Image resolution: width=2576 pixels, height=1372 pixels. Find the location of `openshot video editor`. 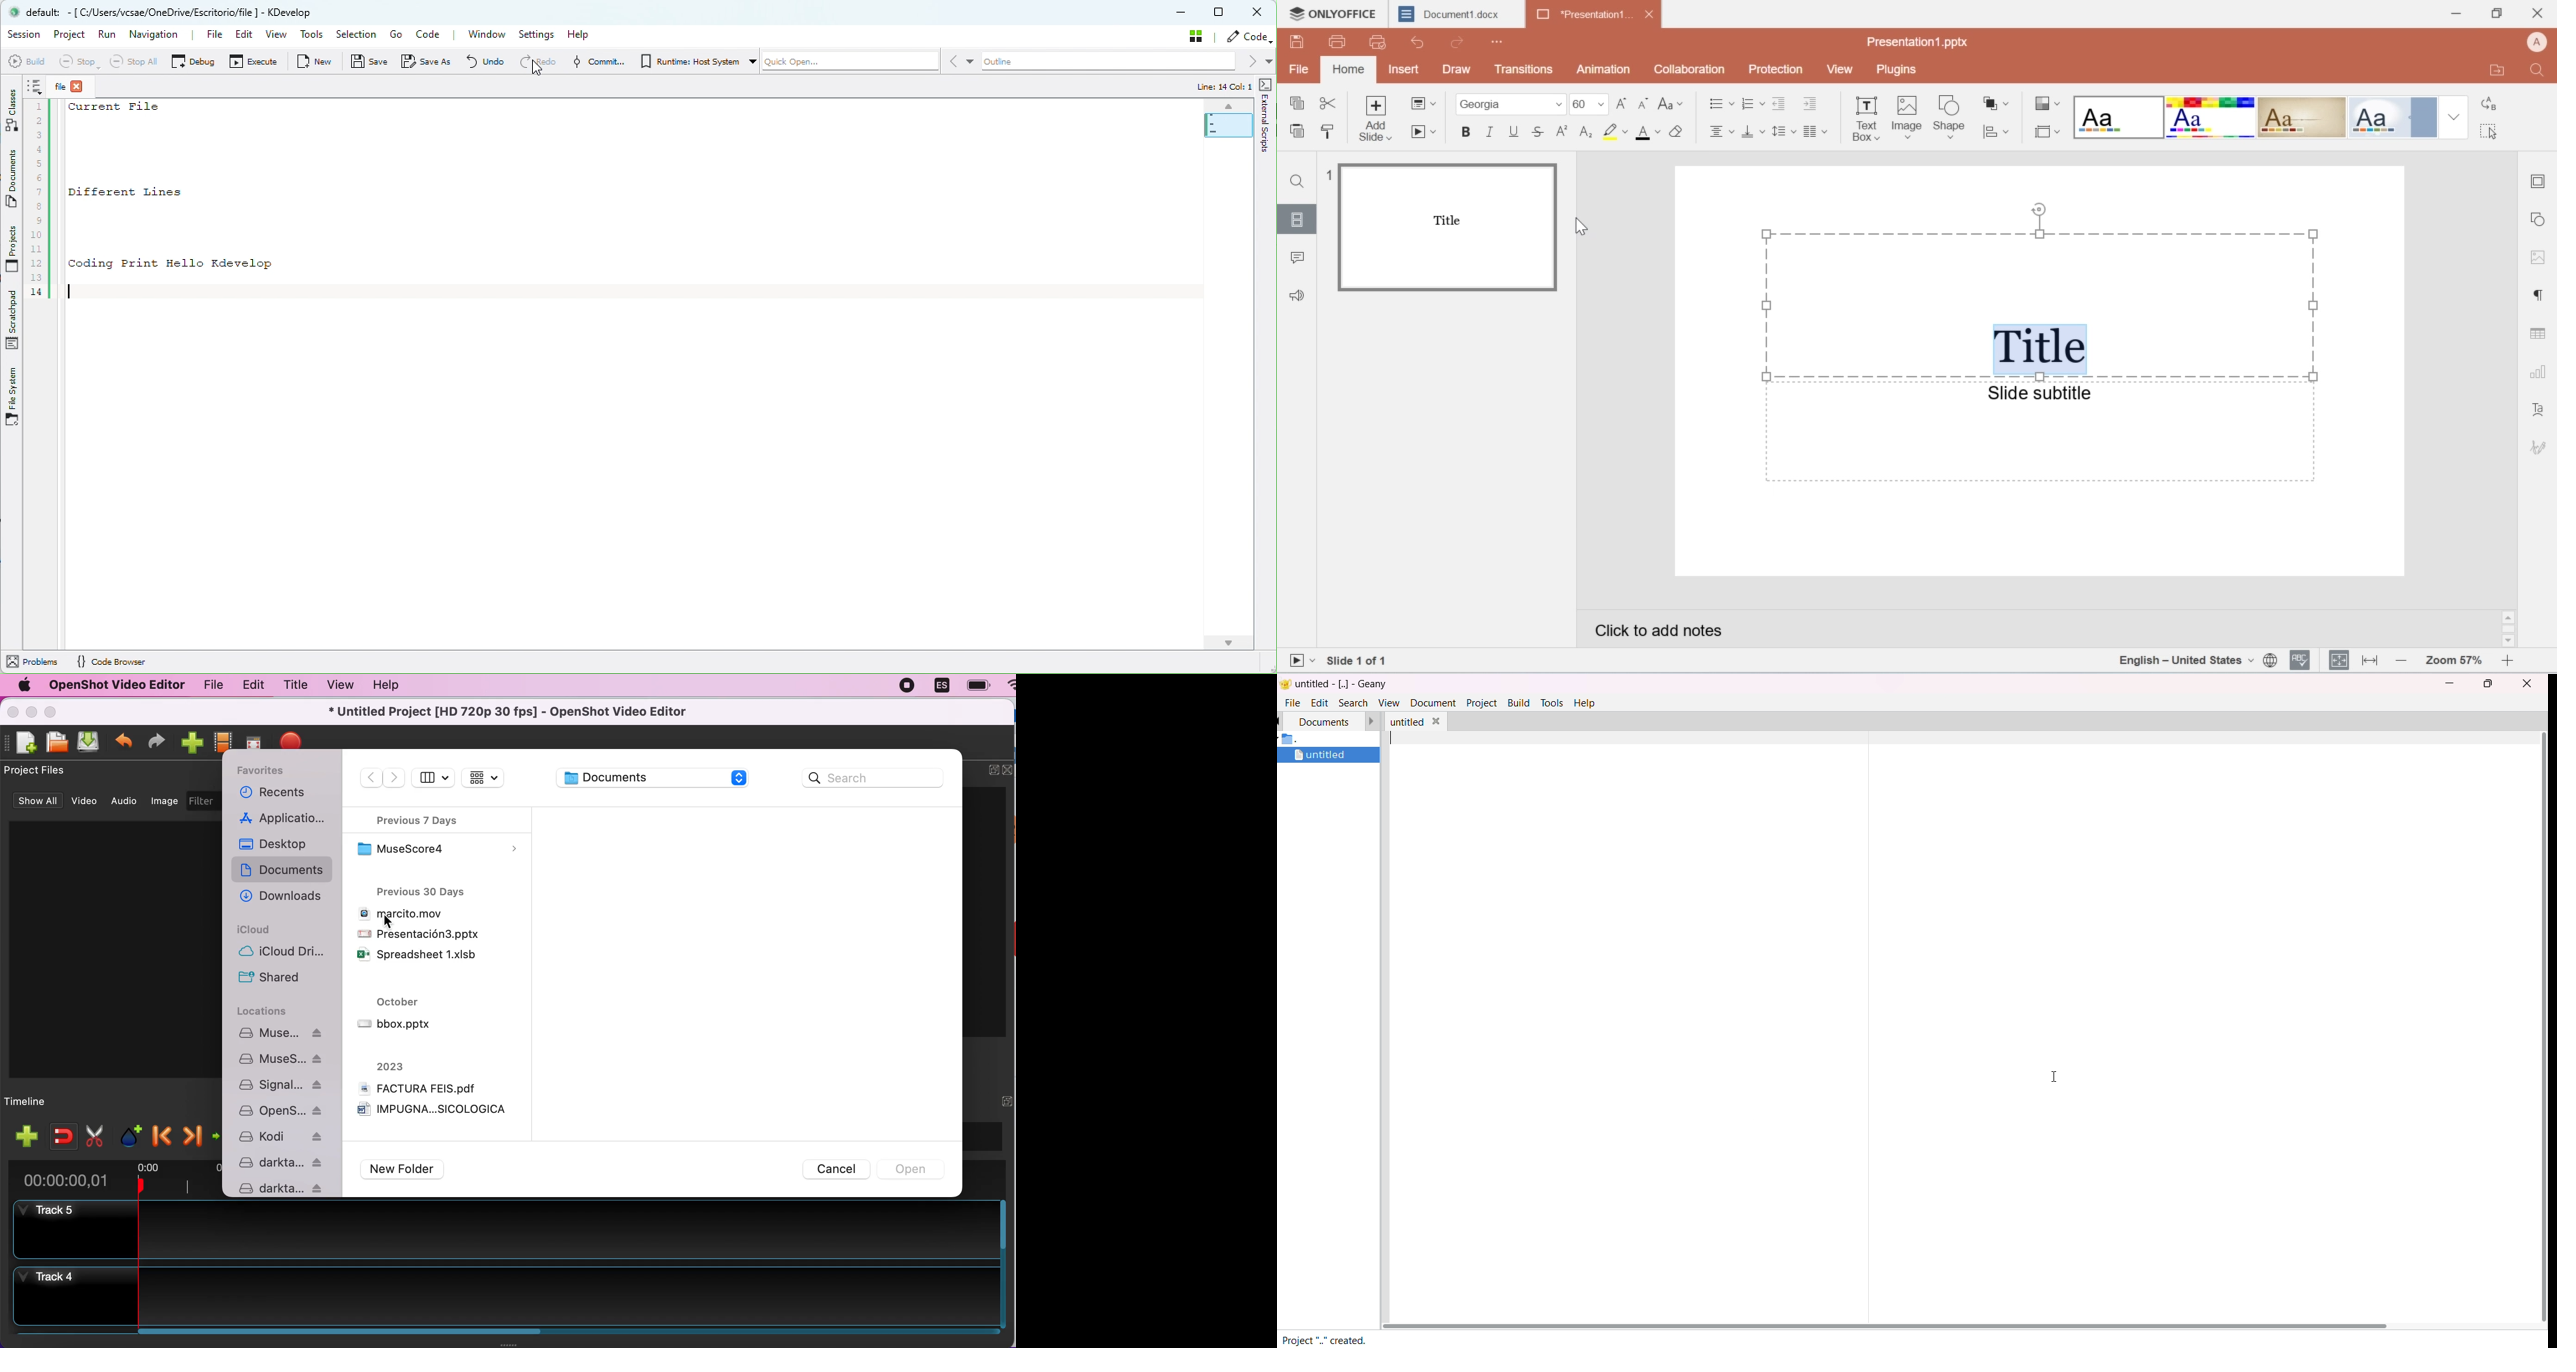

openshot video editor is located at coordinates (114, 686).